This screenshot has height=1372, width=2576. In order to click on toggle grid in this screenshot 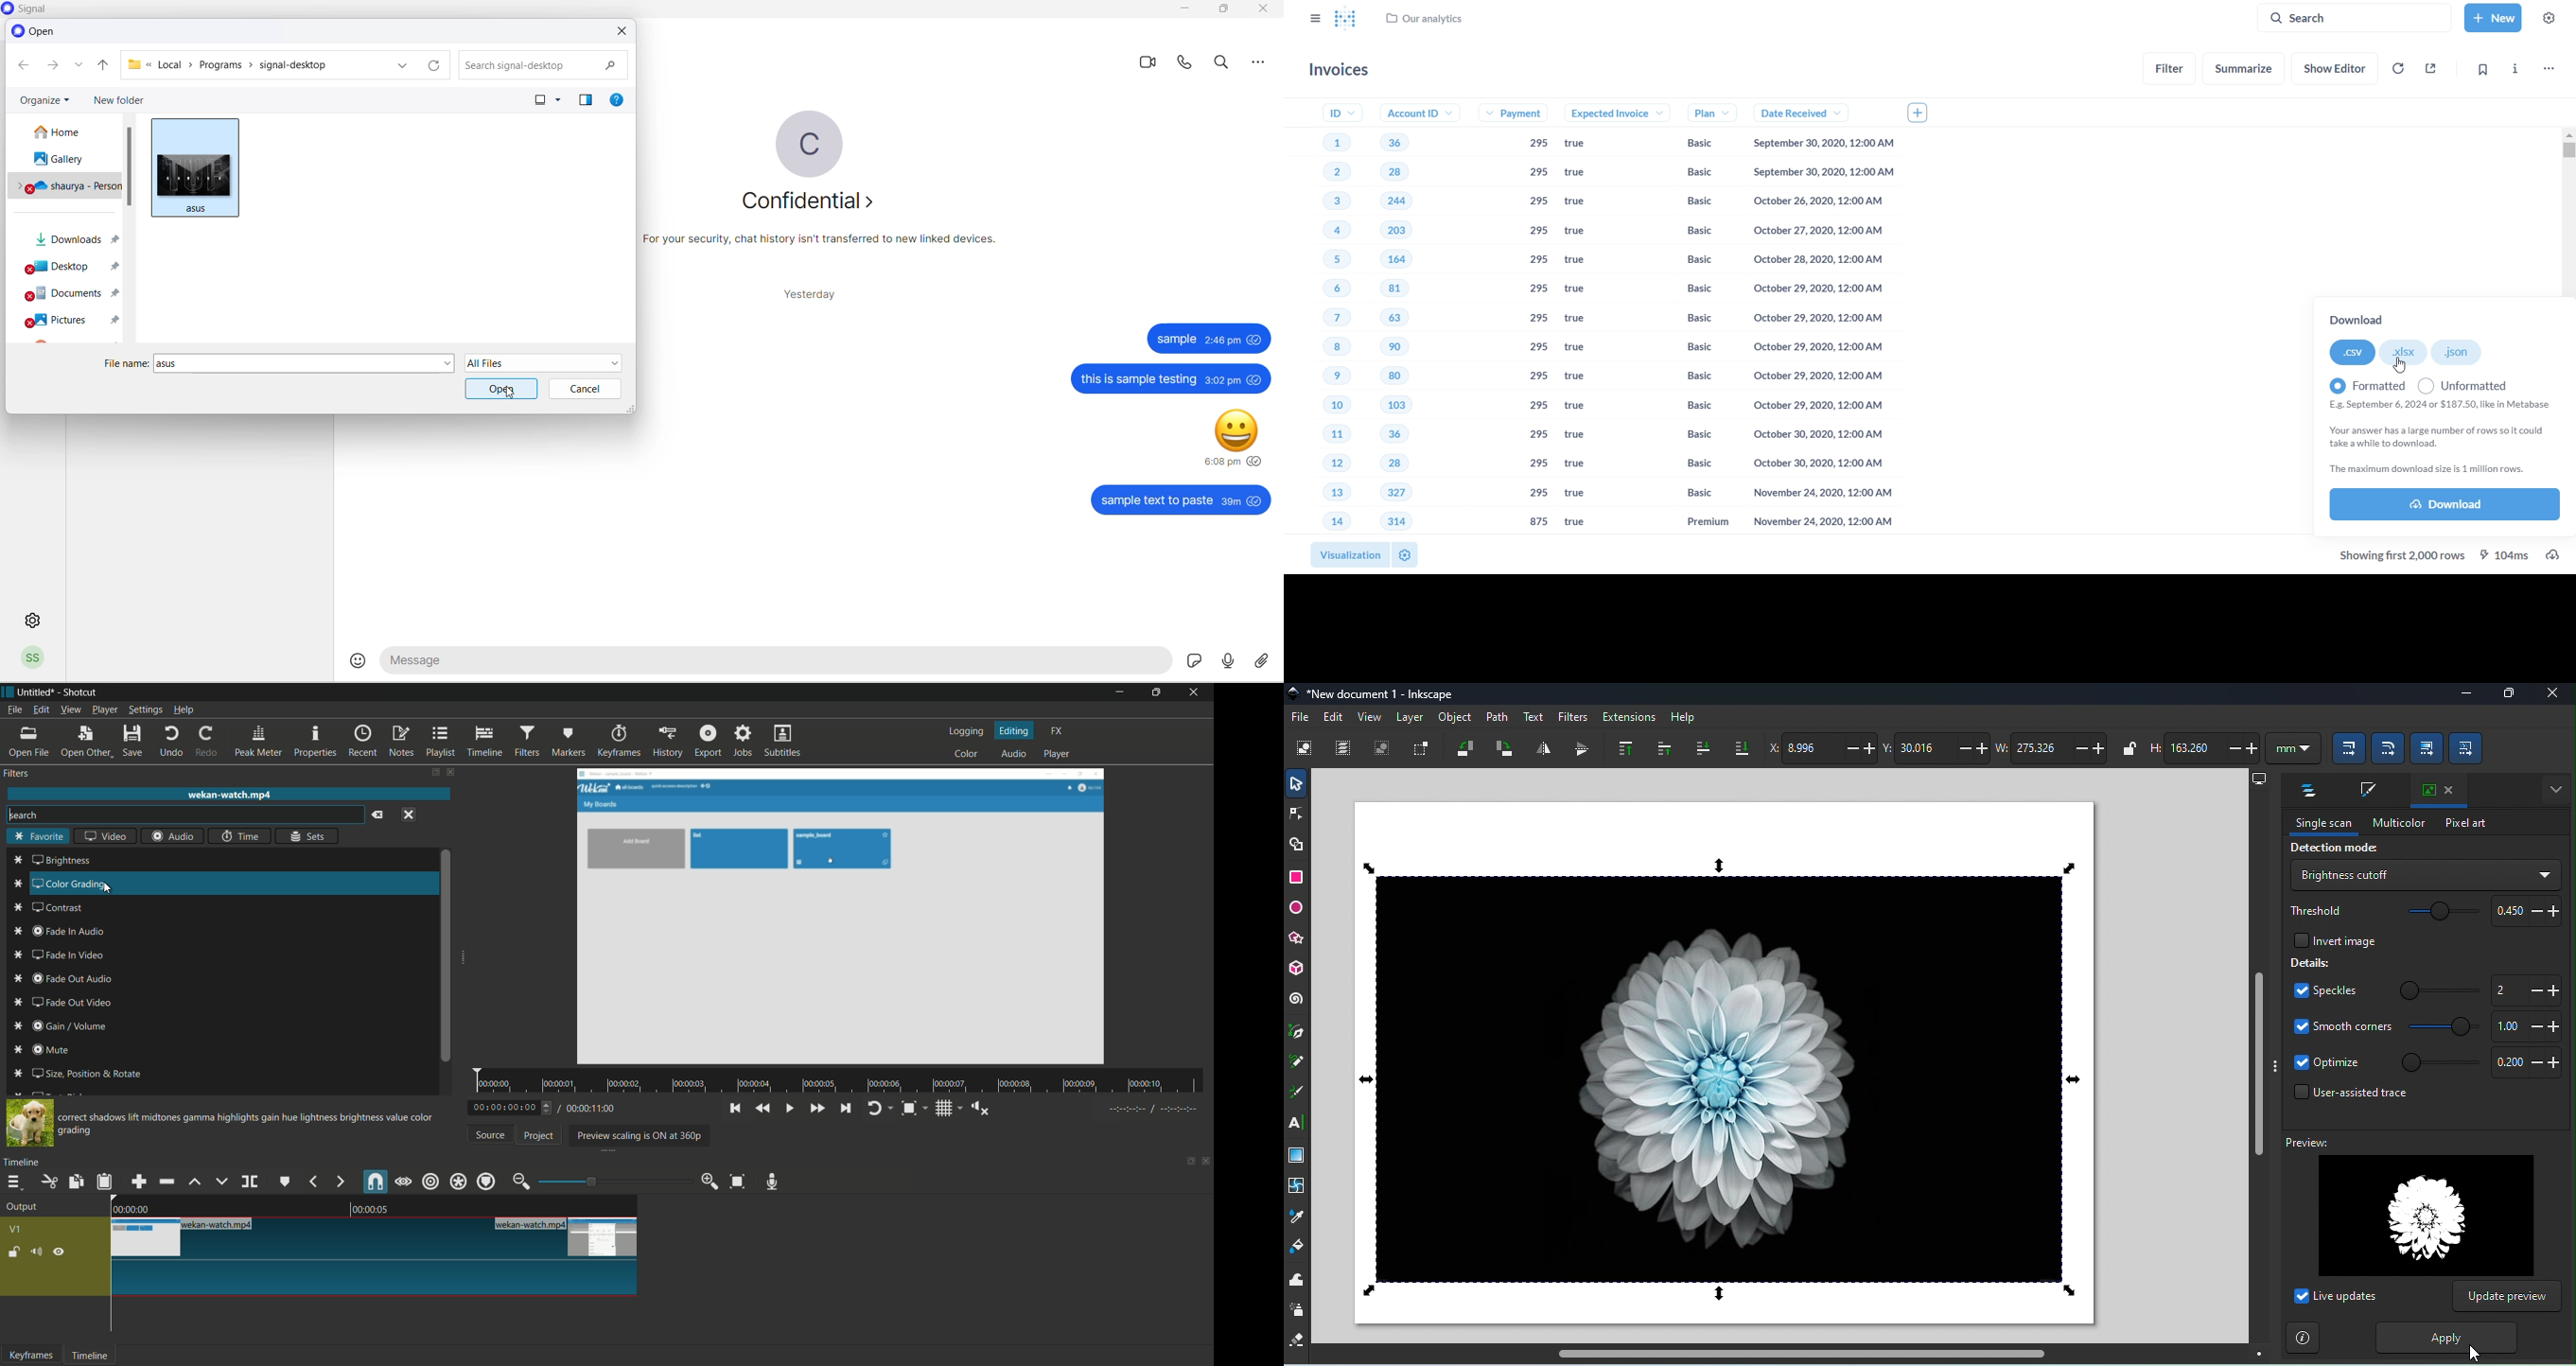, I will do `click(950, 1108)`.